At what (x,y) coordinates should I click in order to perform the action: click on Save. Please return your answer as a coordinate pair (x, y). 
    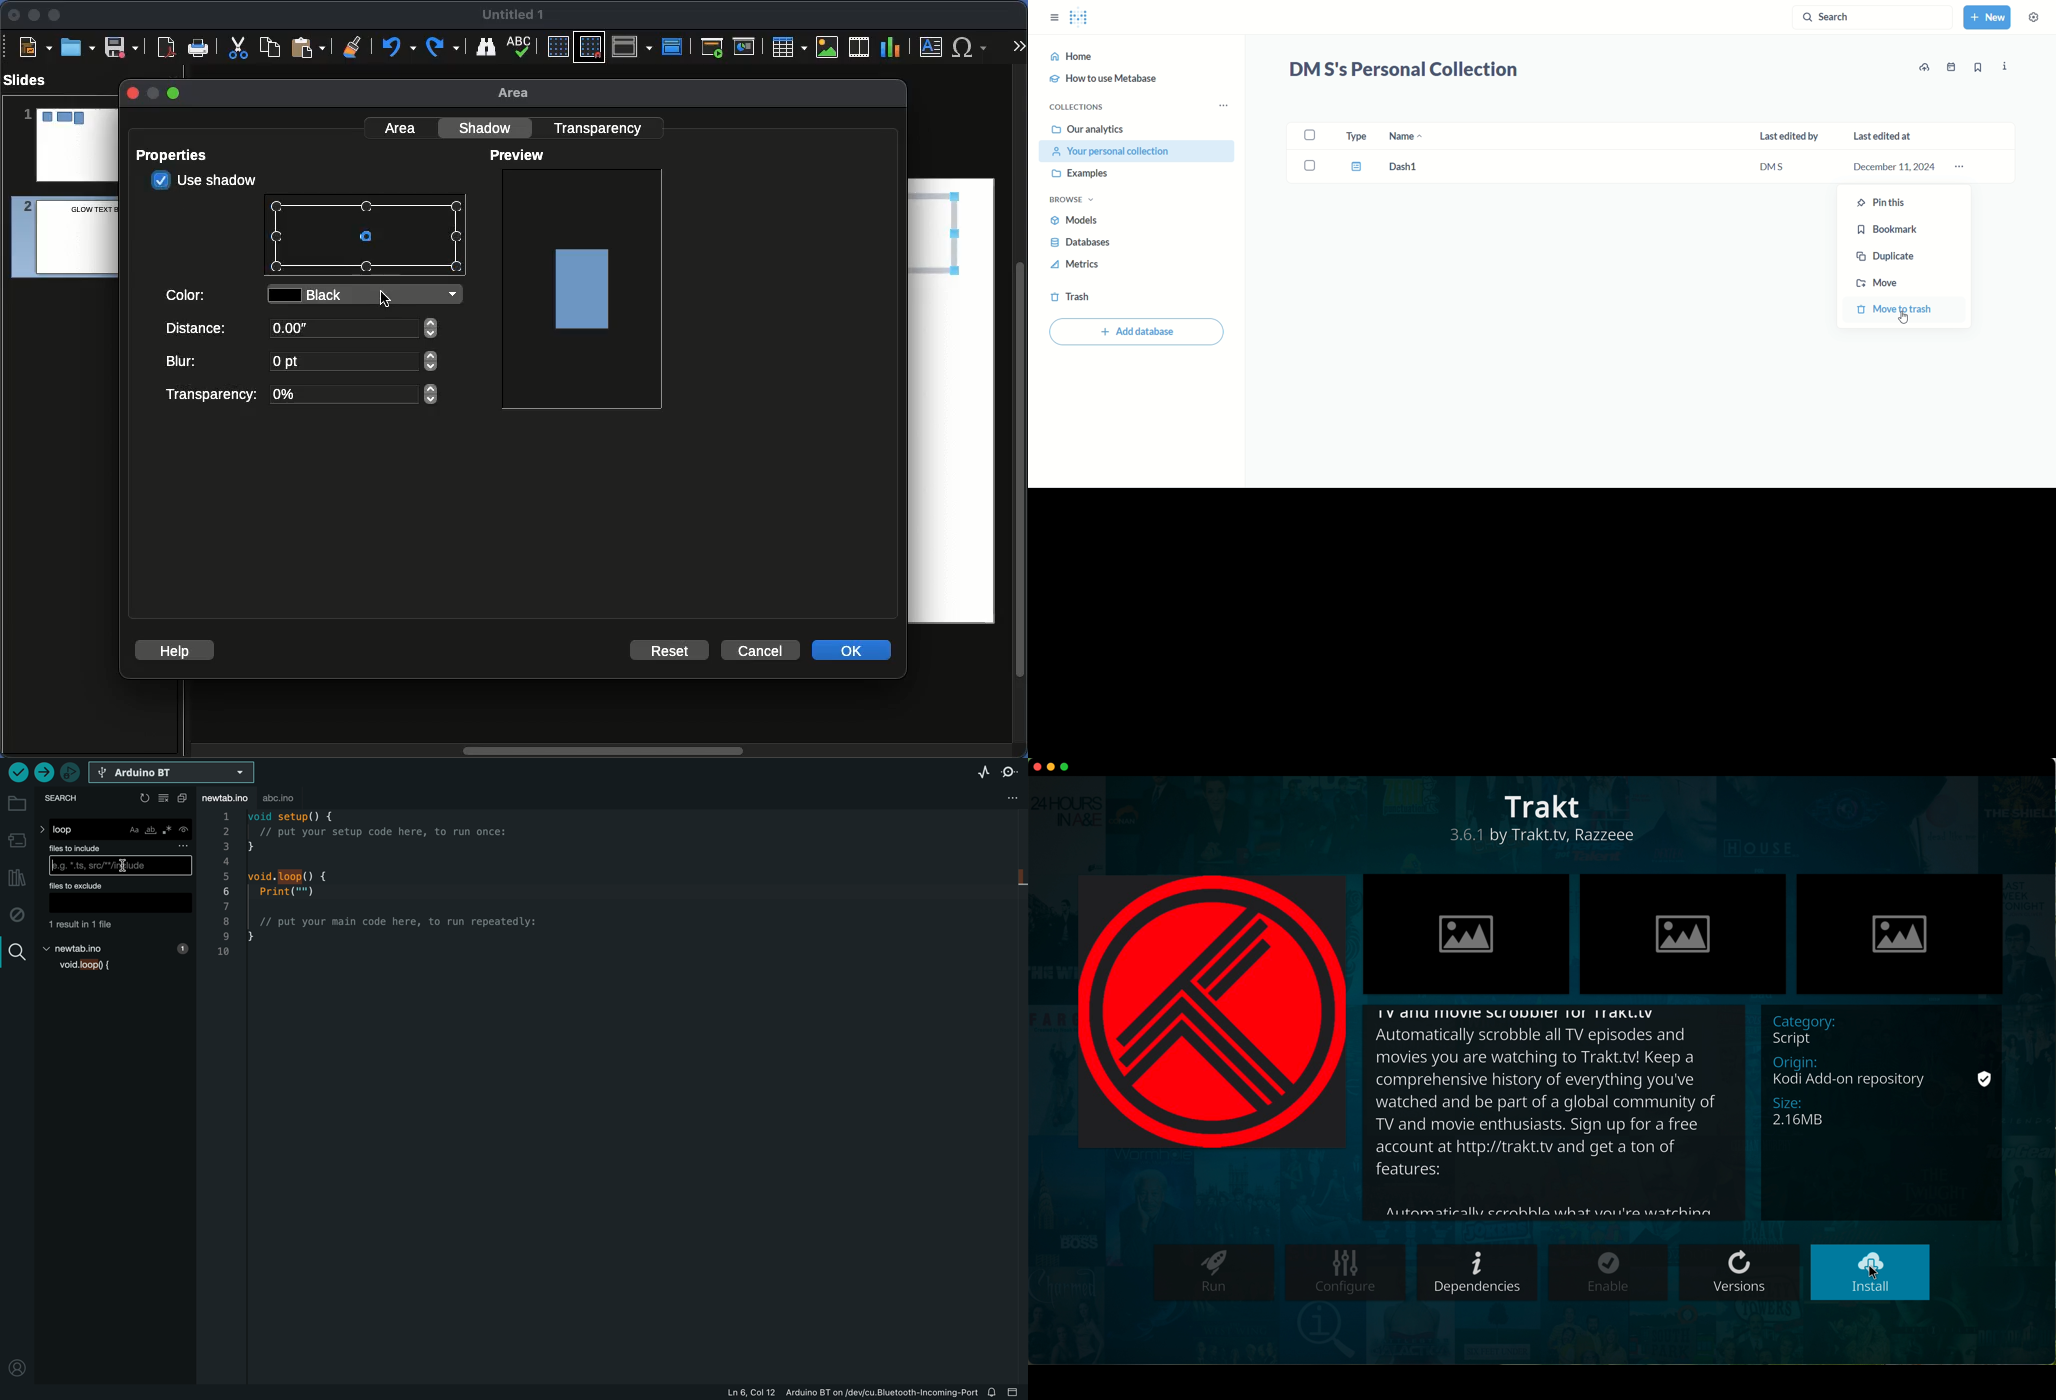
    Looking at the image, I should click on (123, 46).